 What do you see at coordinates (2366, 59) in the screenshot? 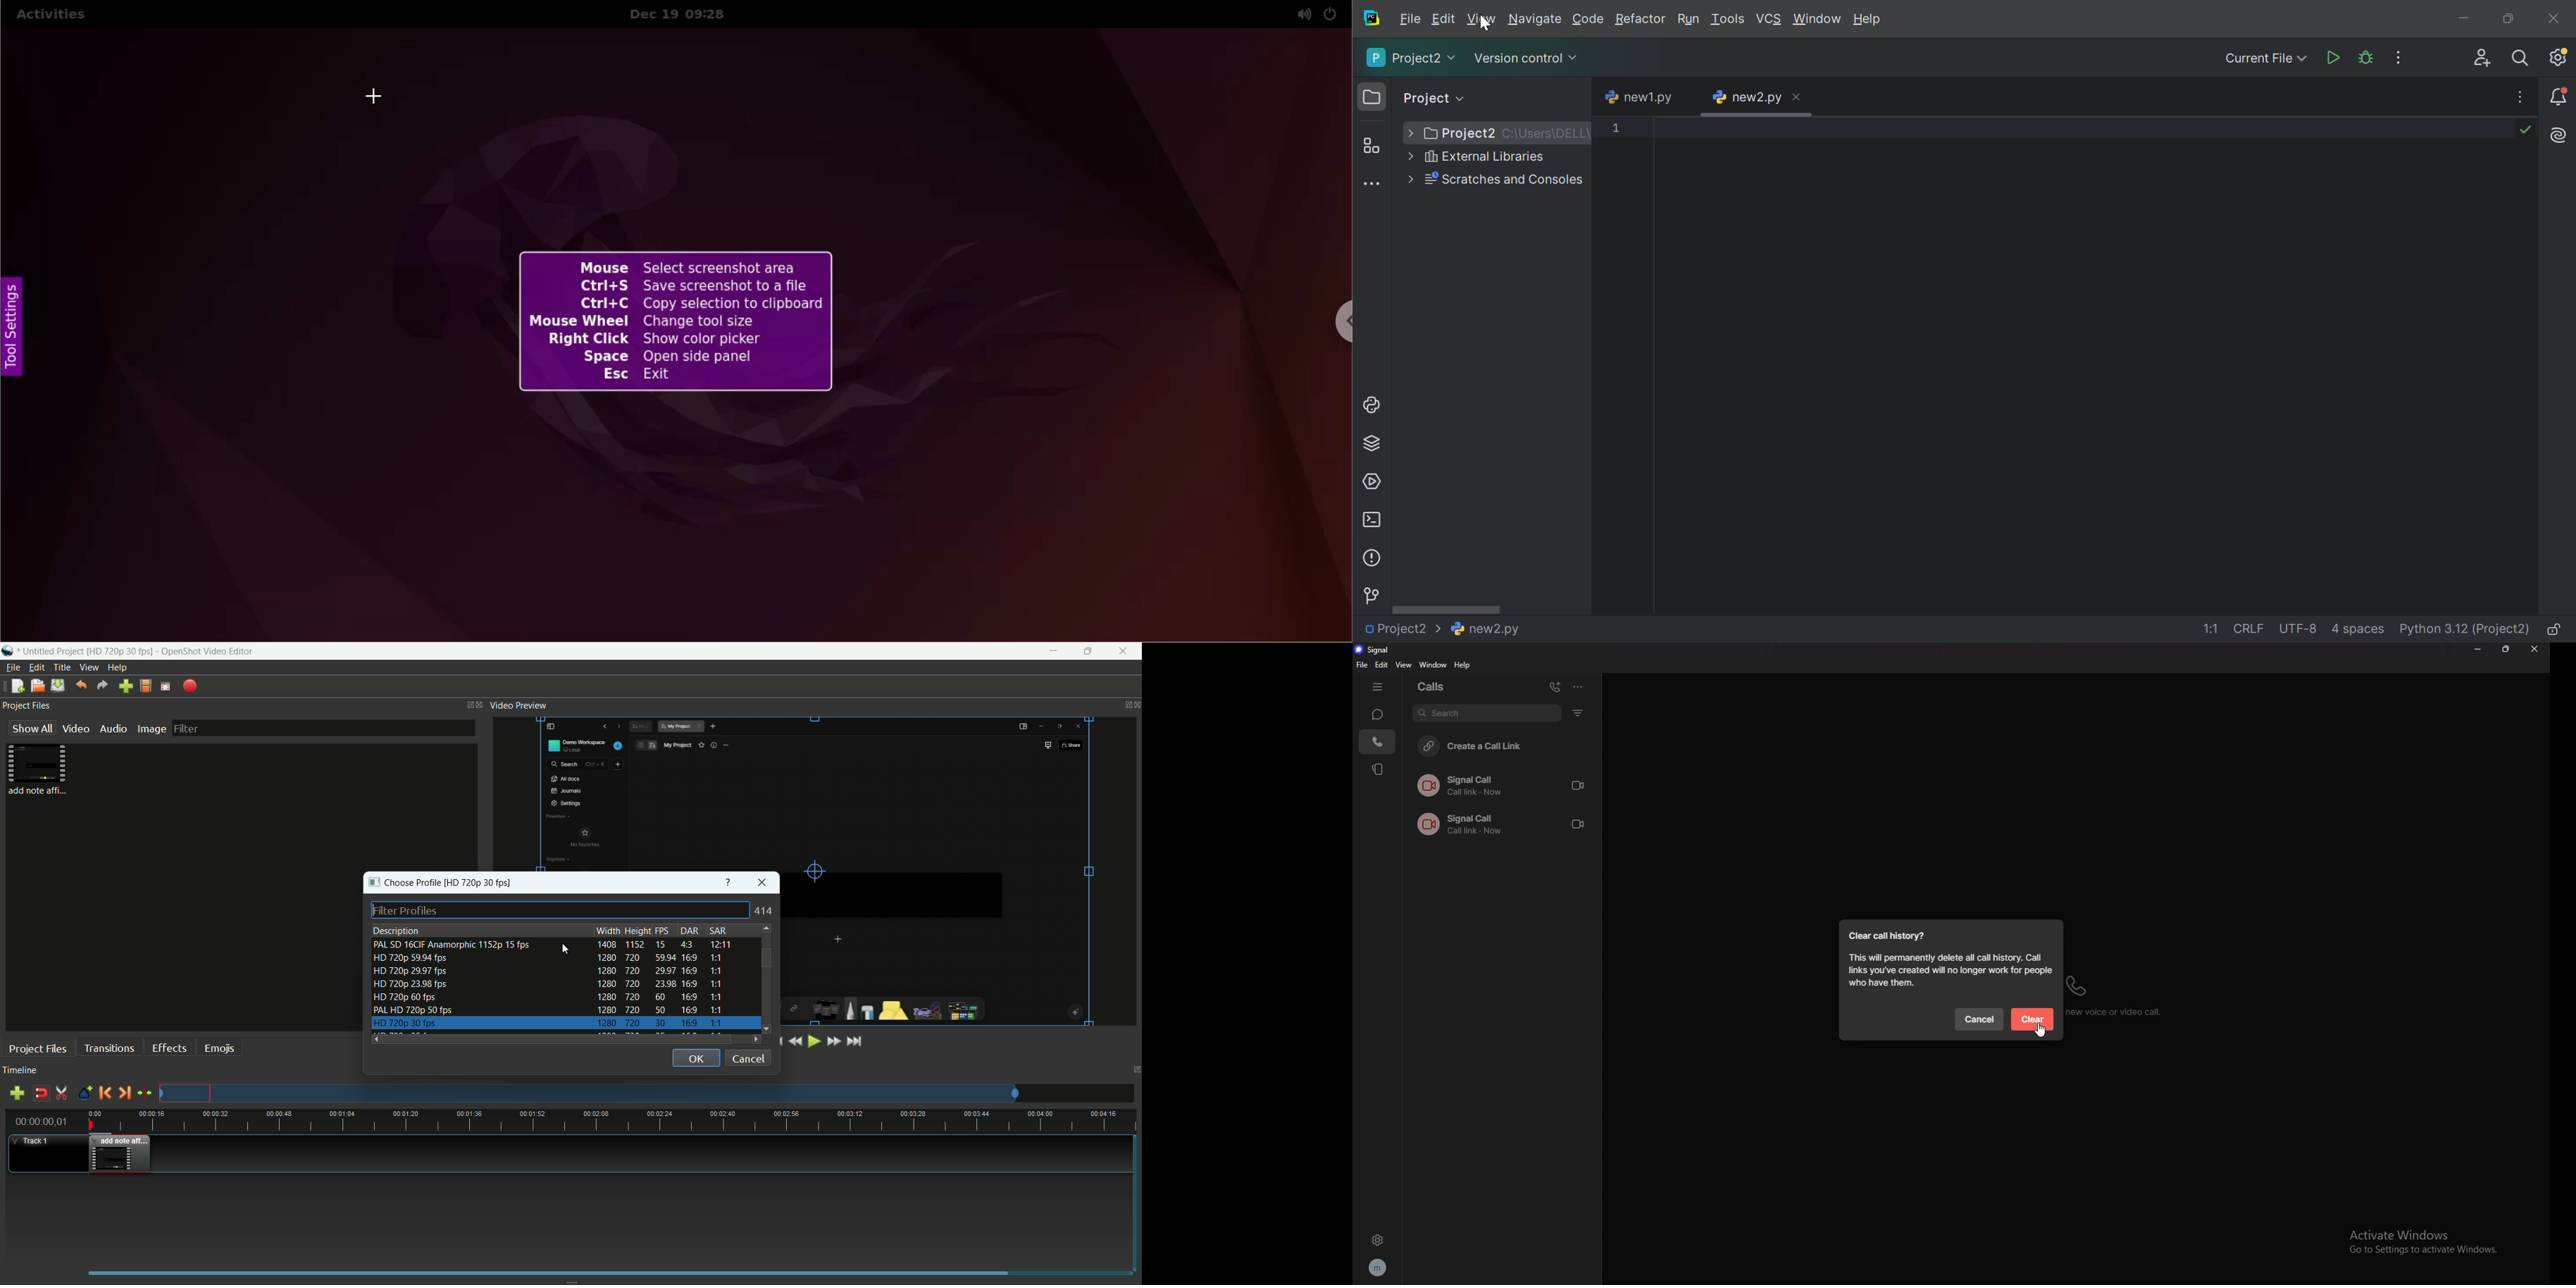
I see `Debud` at bounding box center [2366, 59].